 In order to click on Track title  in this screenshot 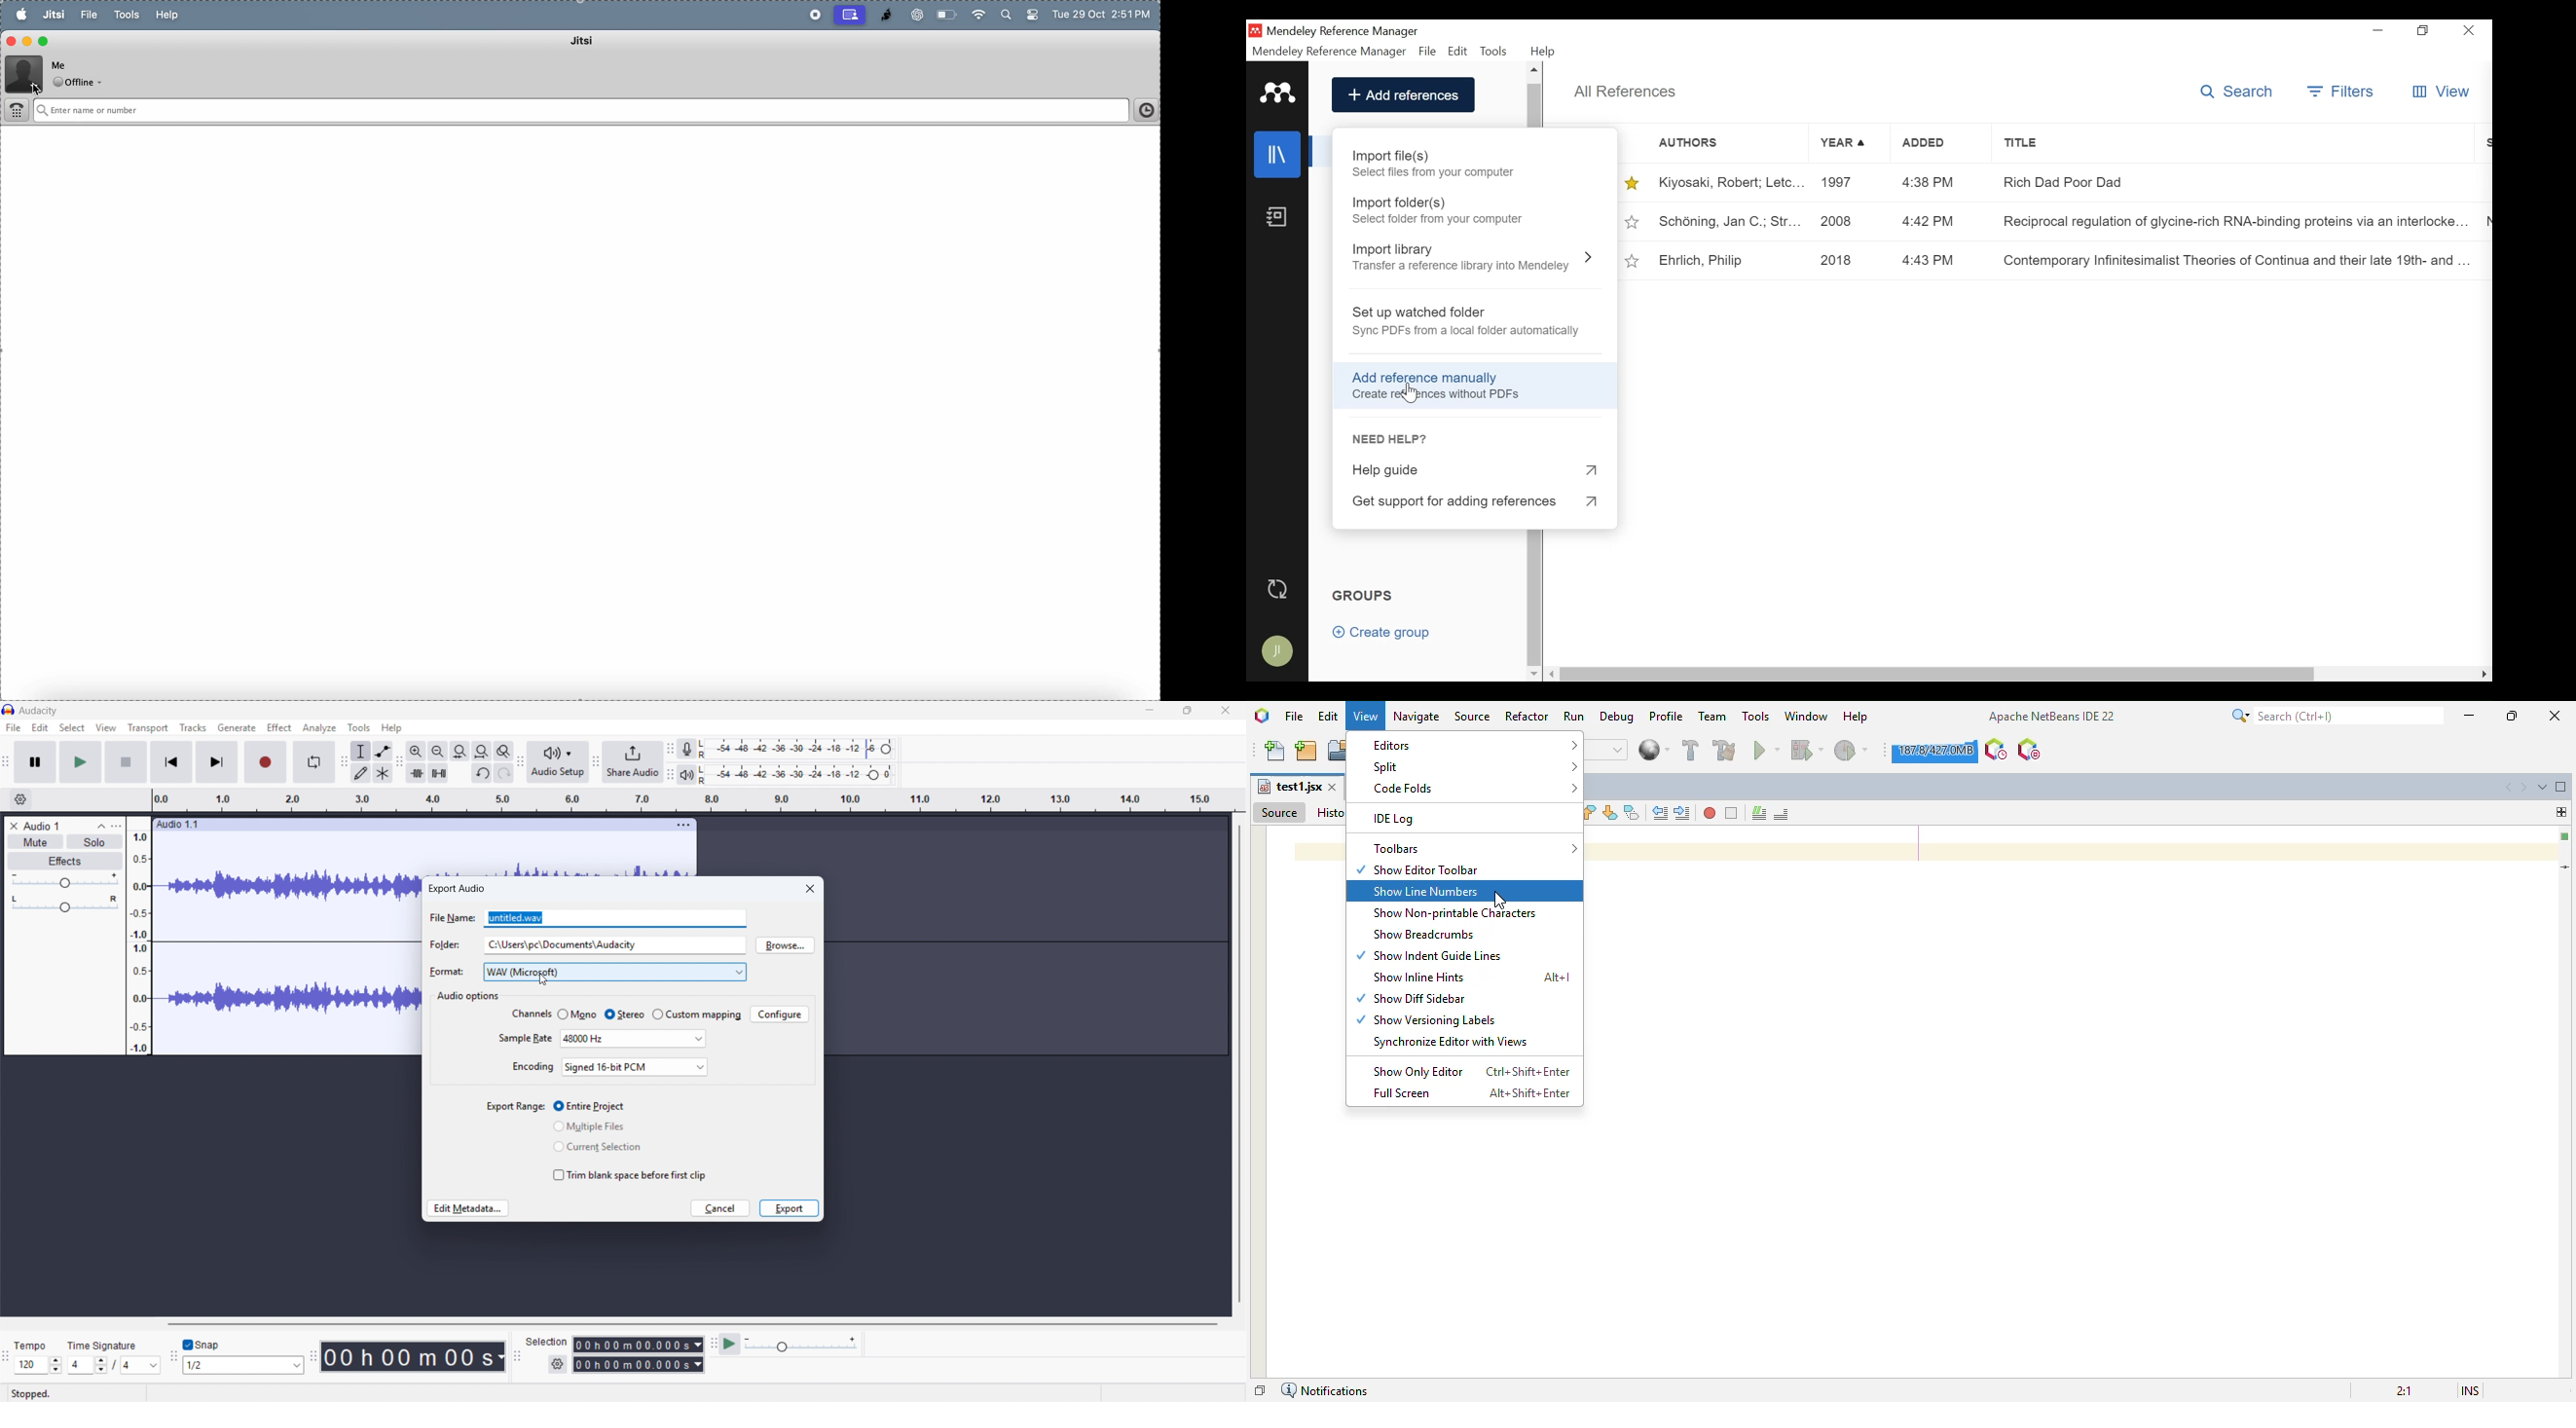, I will do `click(60, 825)`.